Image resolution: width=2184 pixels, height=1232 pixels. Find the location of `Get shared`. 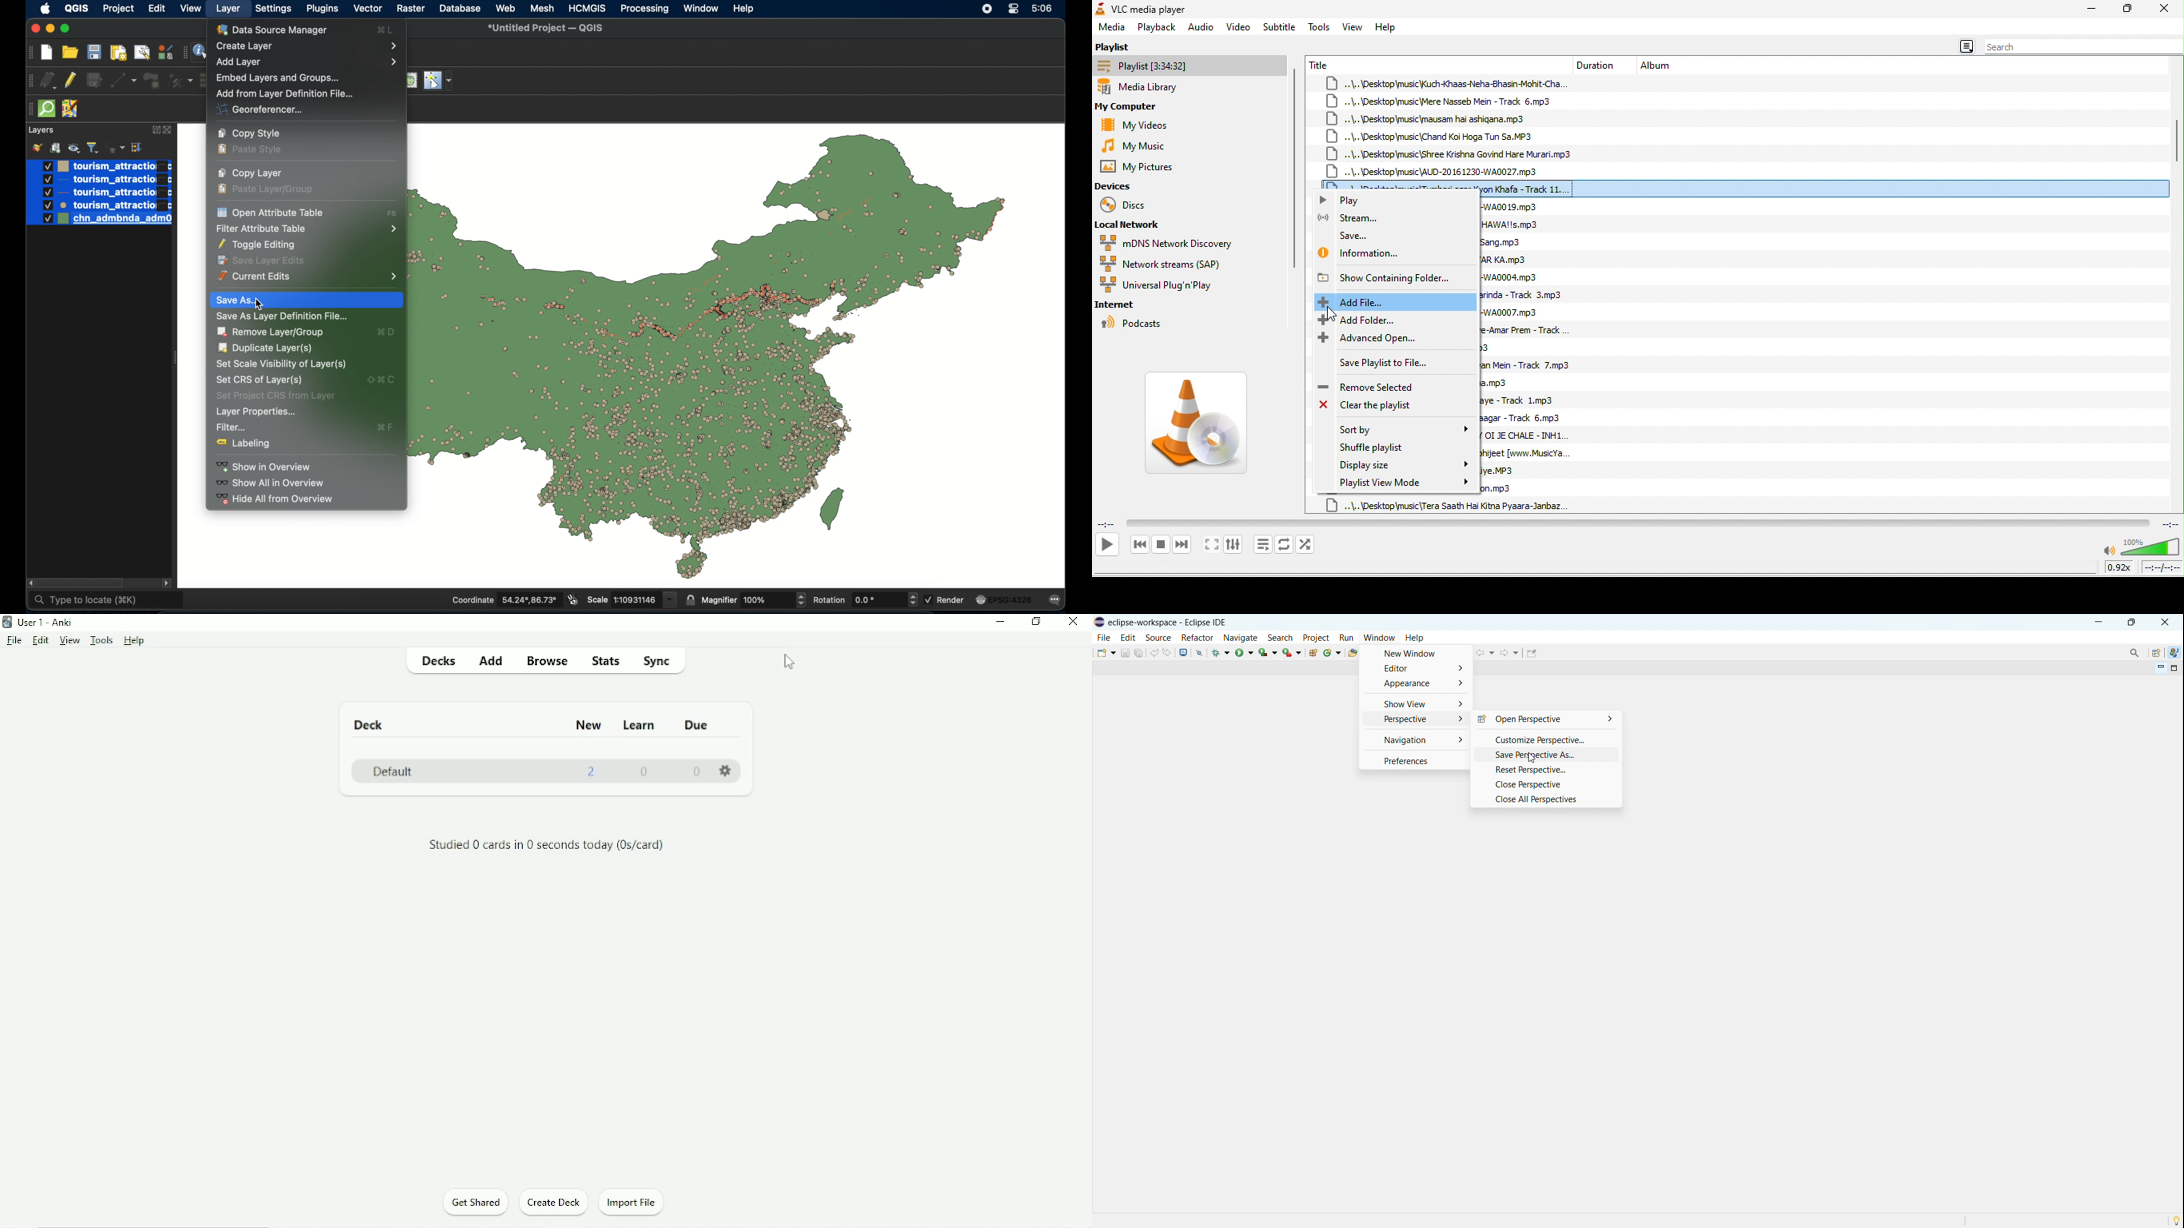

Get shared is located at coordinates (473, 1203).